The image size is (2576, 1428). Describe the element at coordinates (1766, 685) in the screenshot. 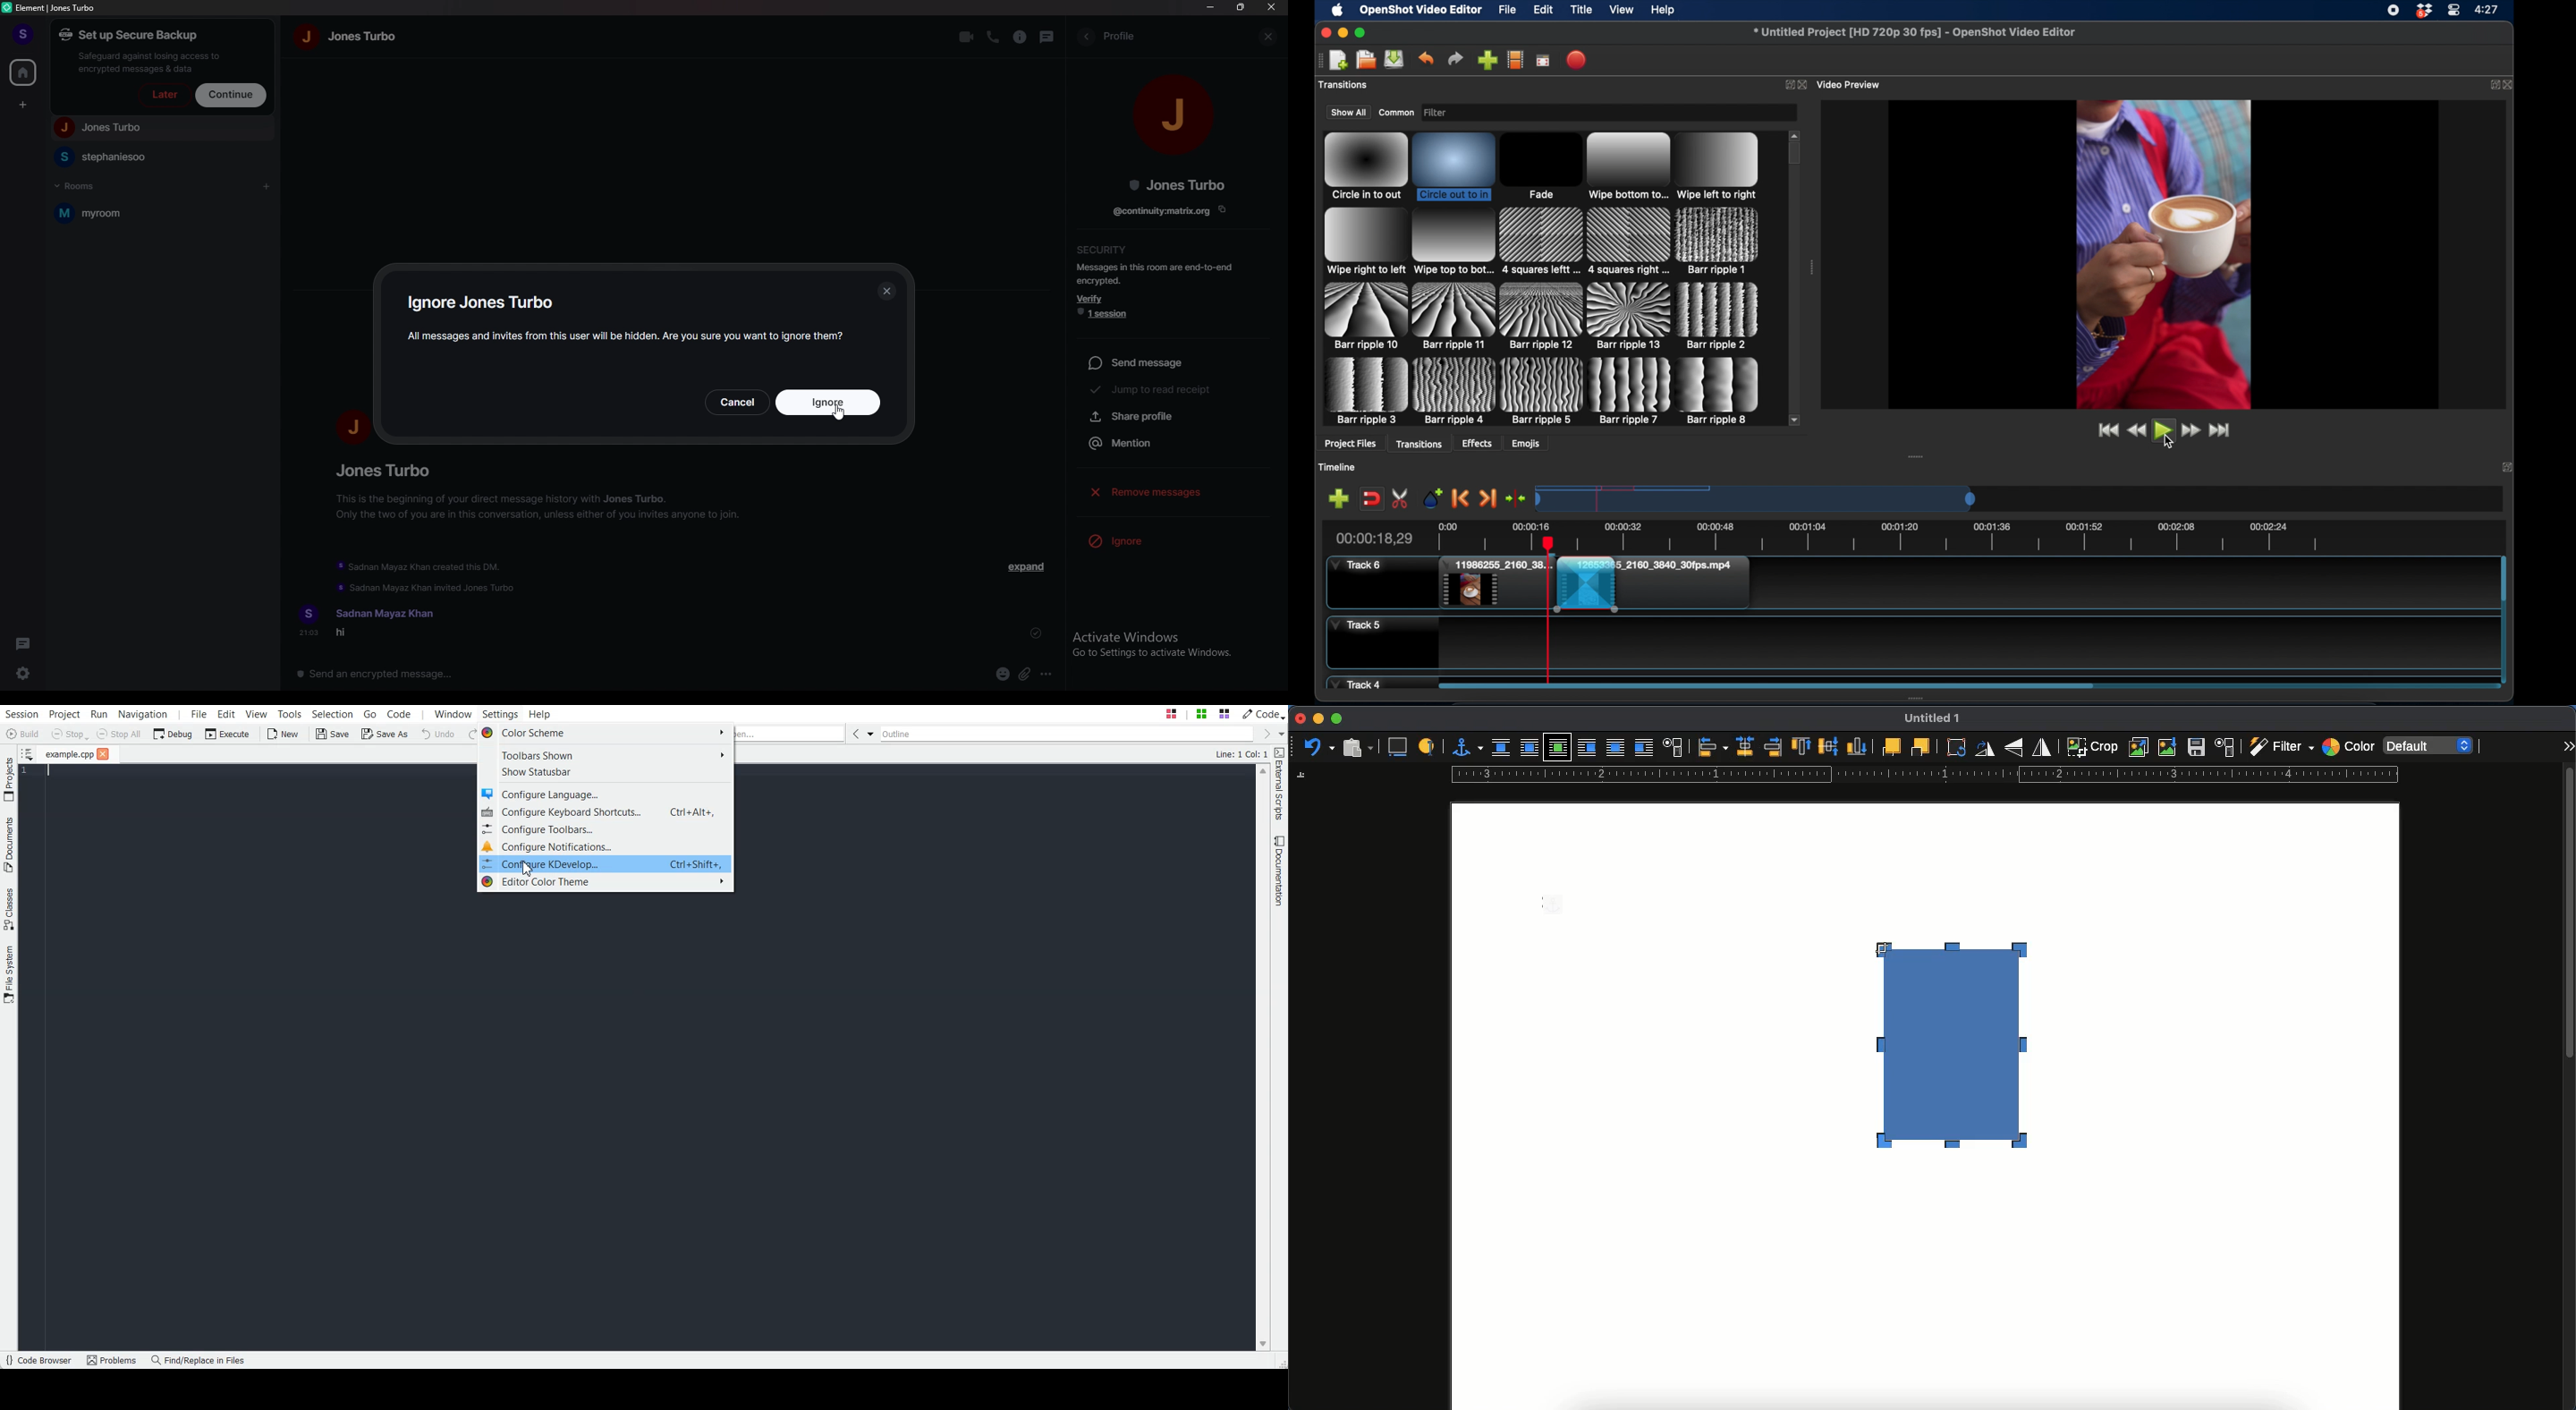

I see `scroll bar` at that location.